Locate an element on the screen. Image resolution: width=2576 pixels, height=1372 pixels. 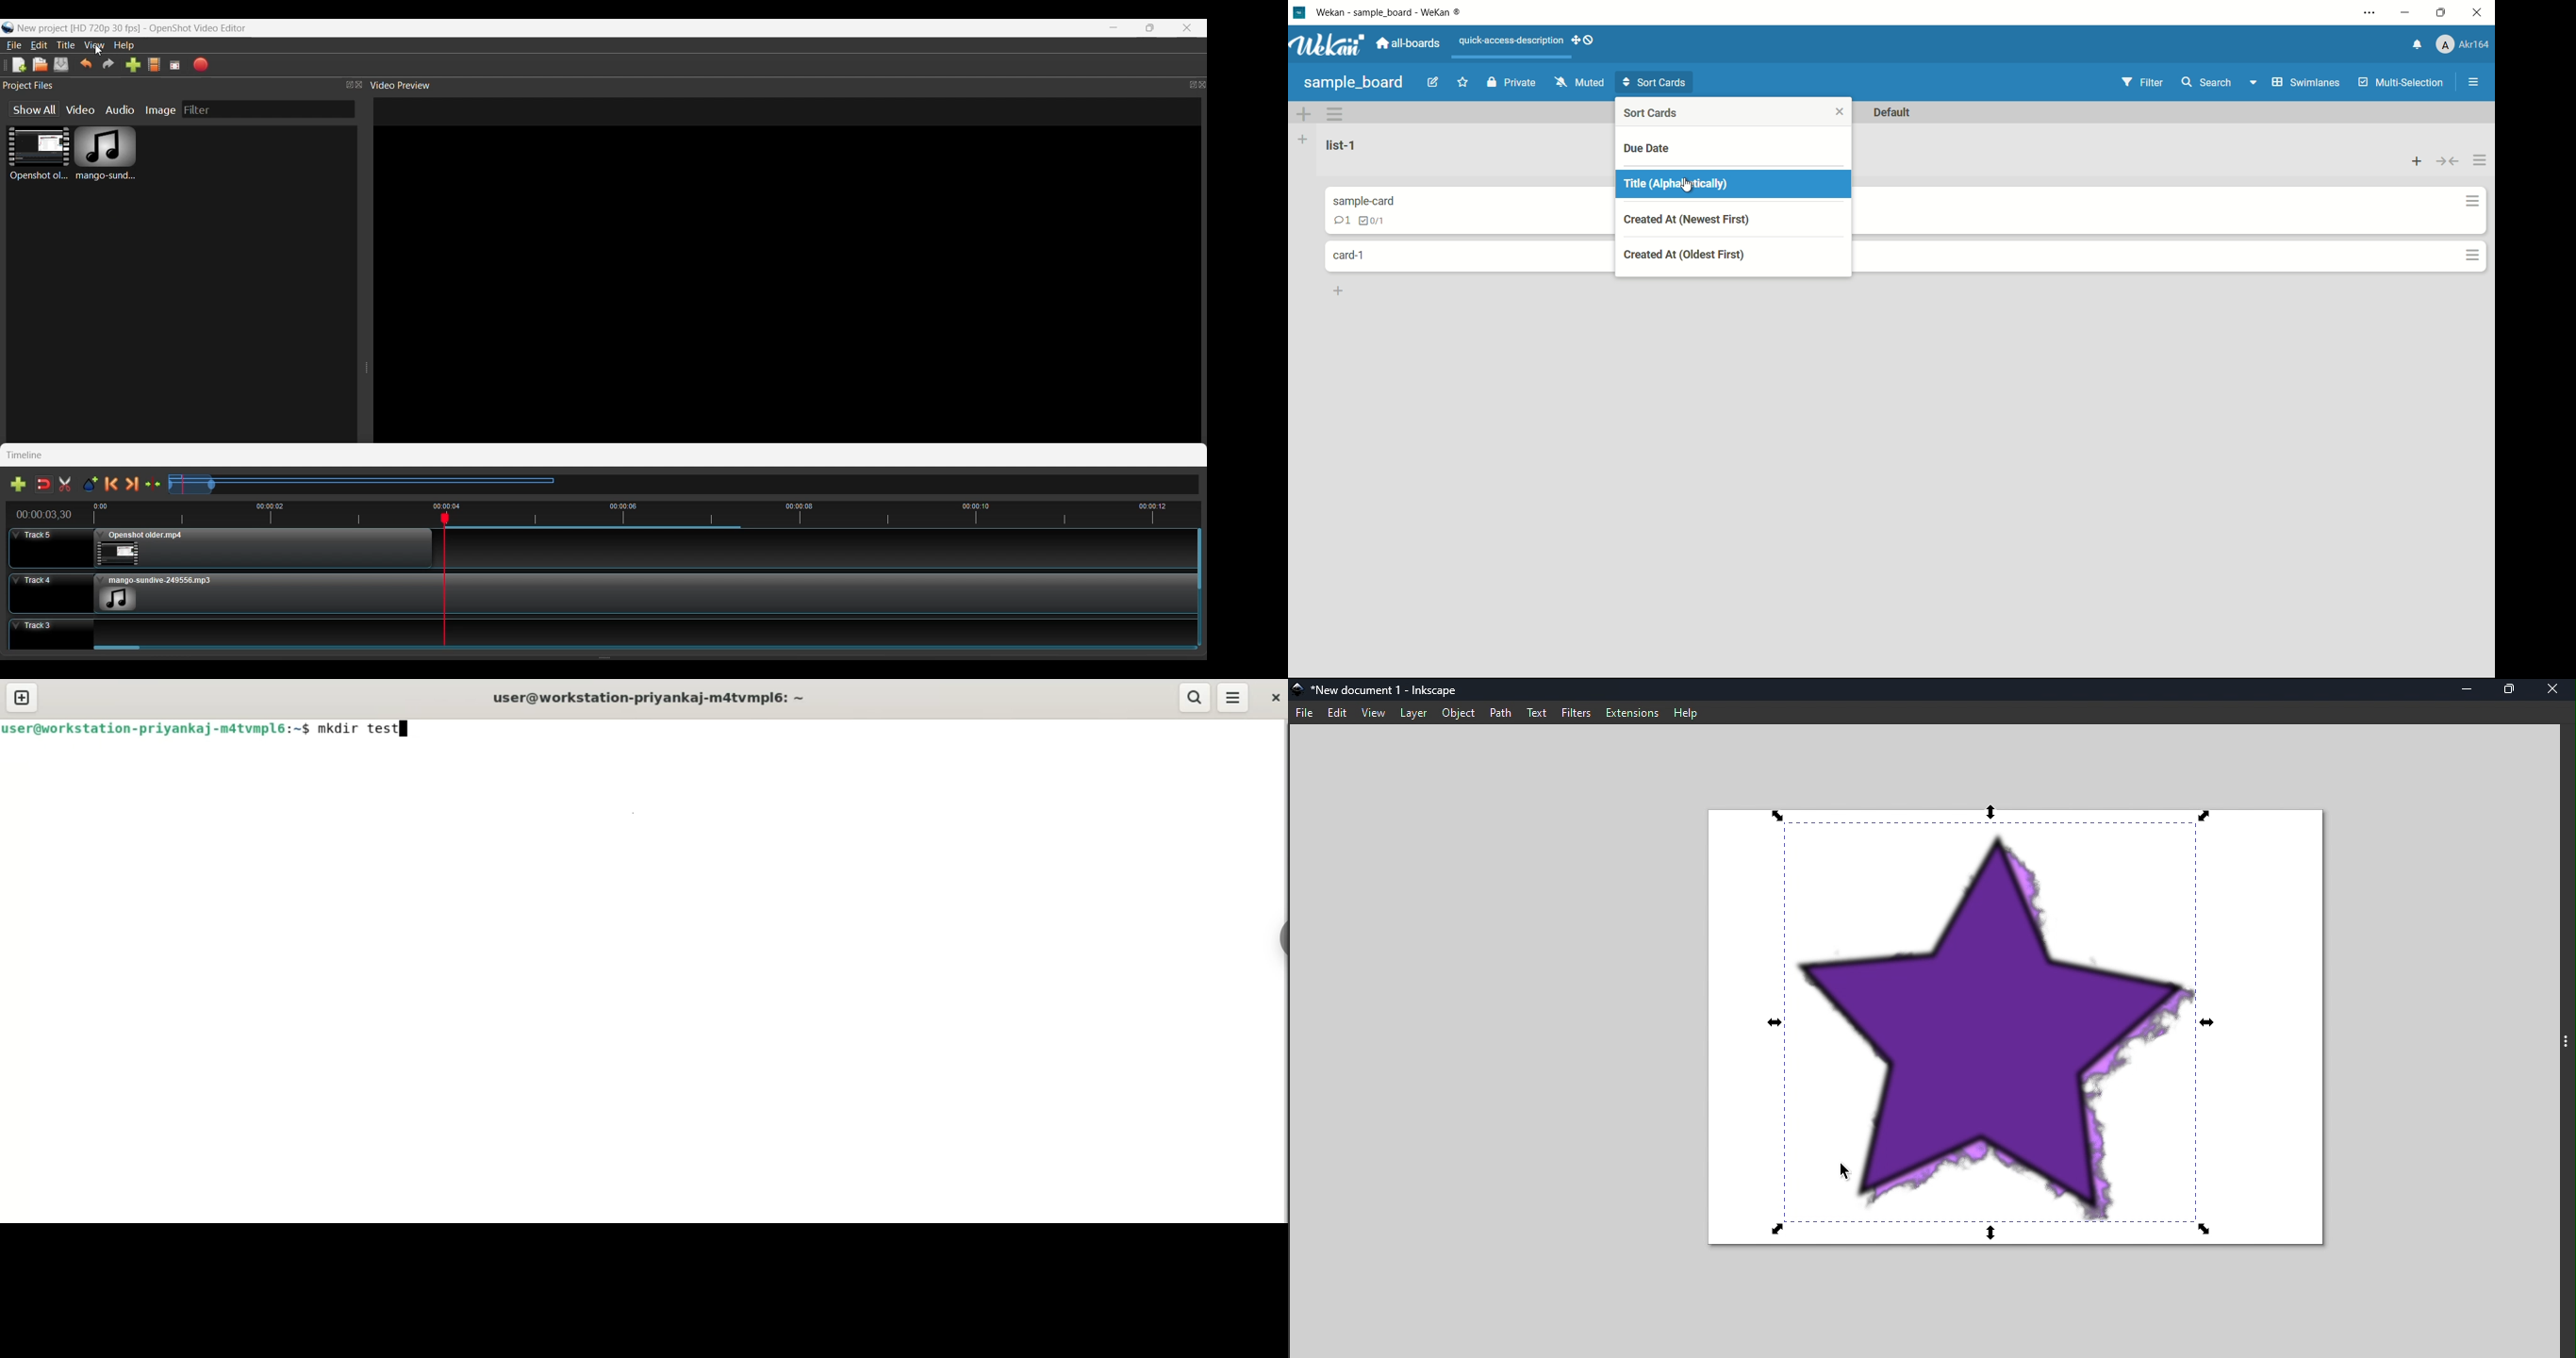
Image is located at coordinates (160, 111).